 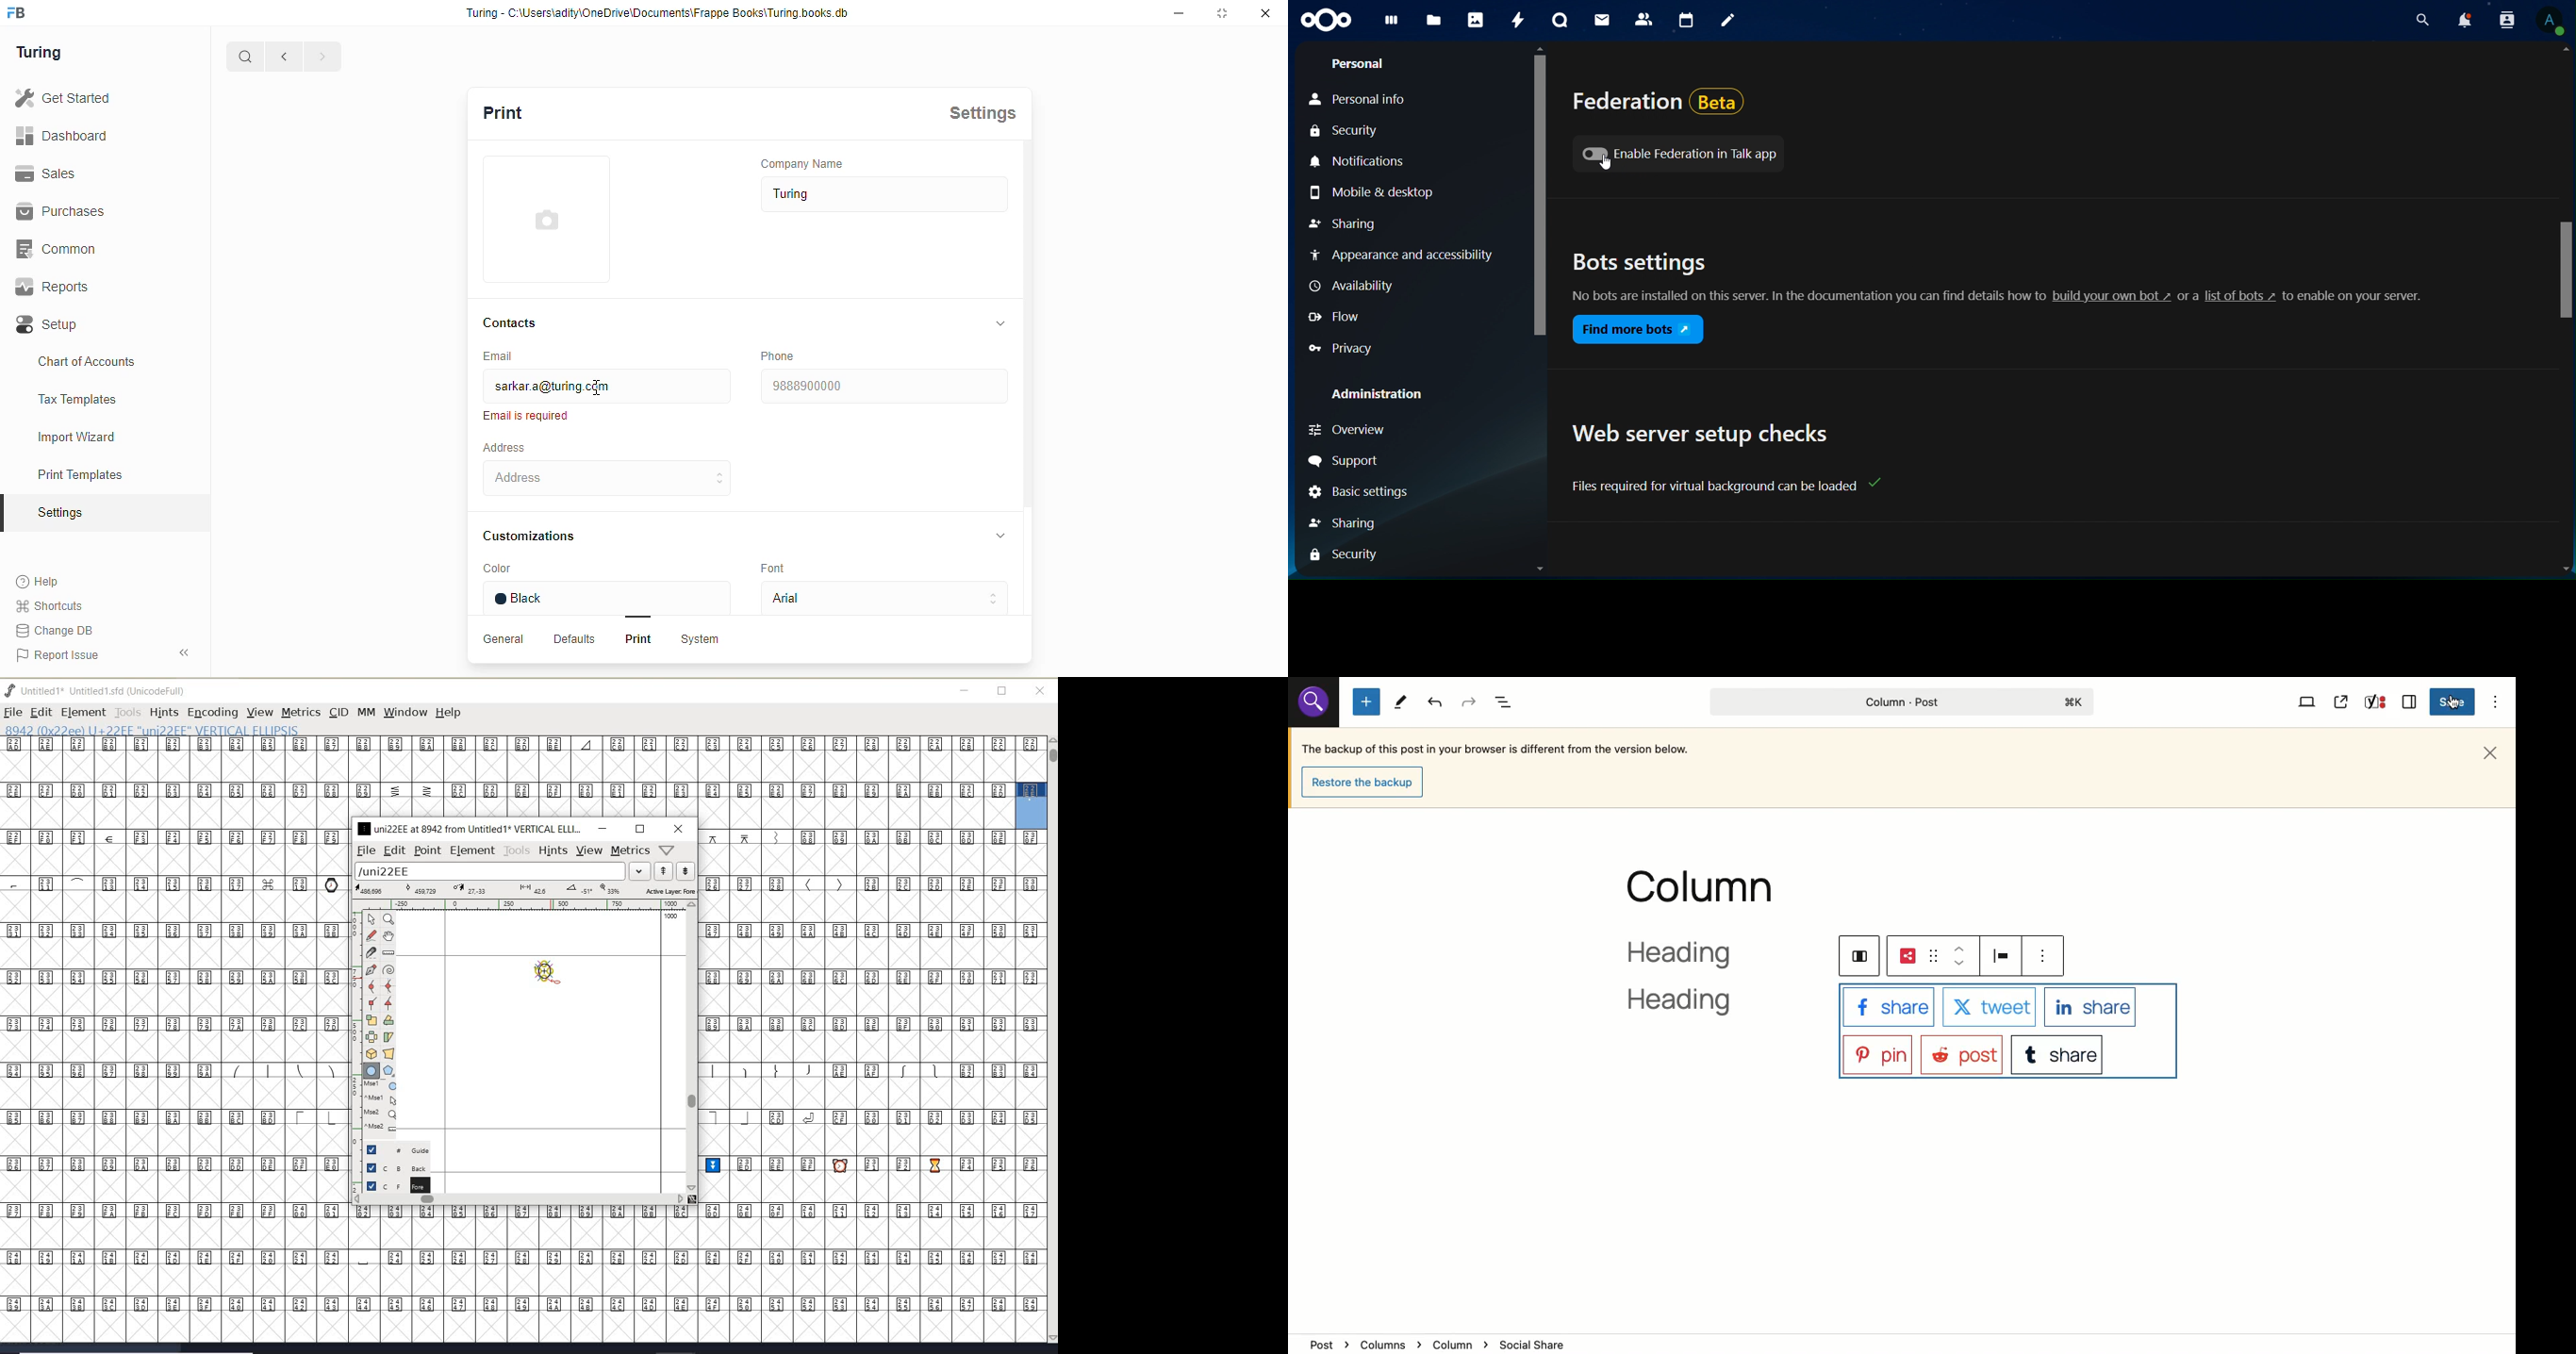 I want to click on perform a perspective transformation on the selection, so click(x=389, y=1053).